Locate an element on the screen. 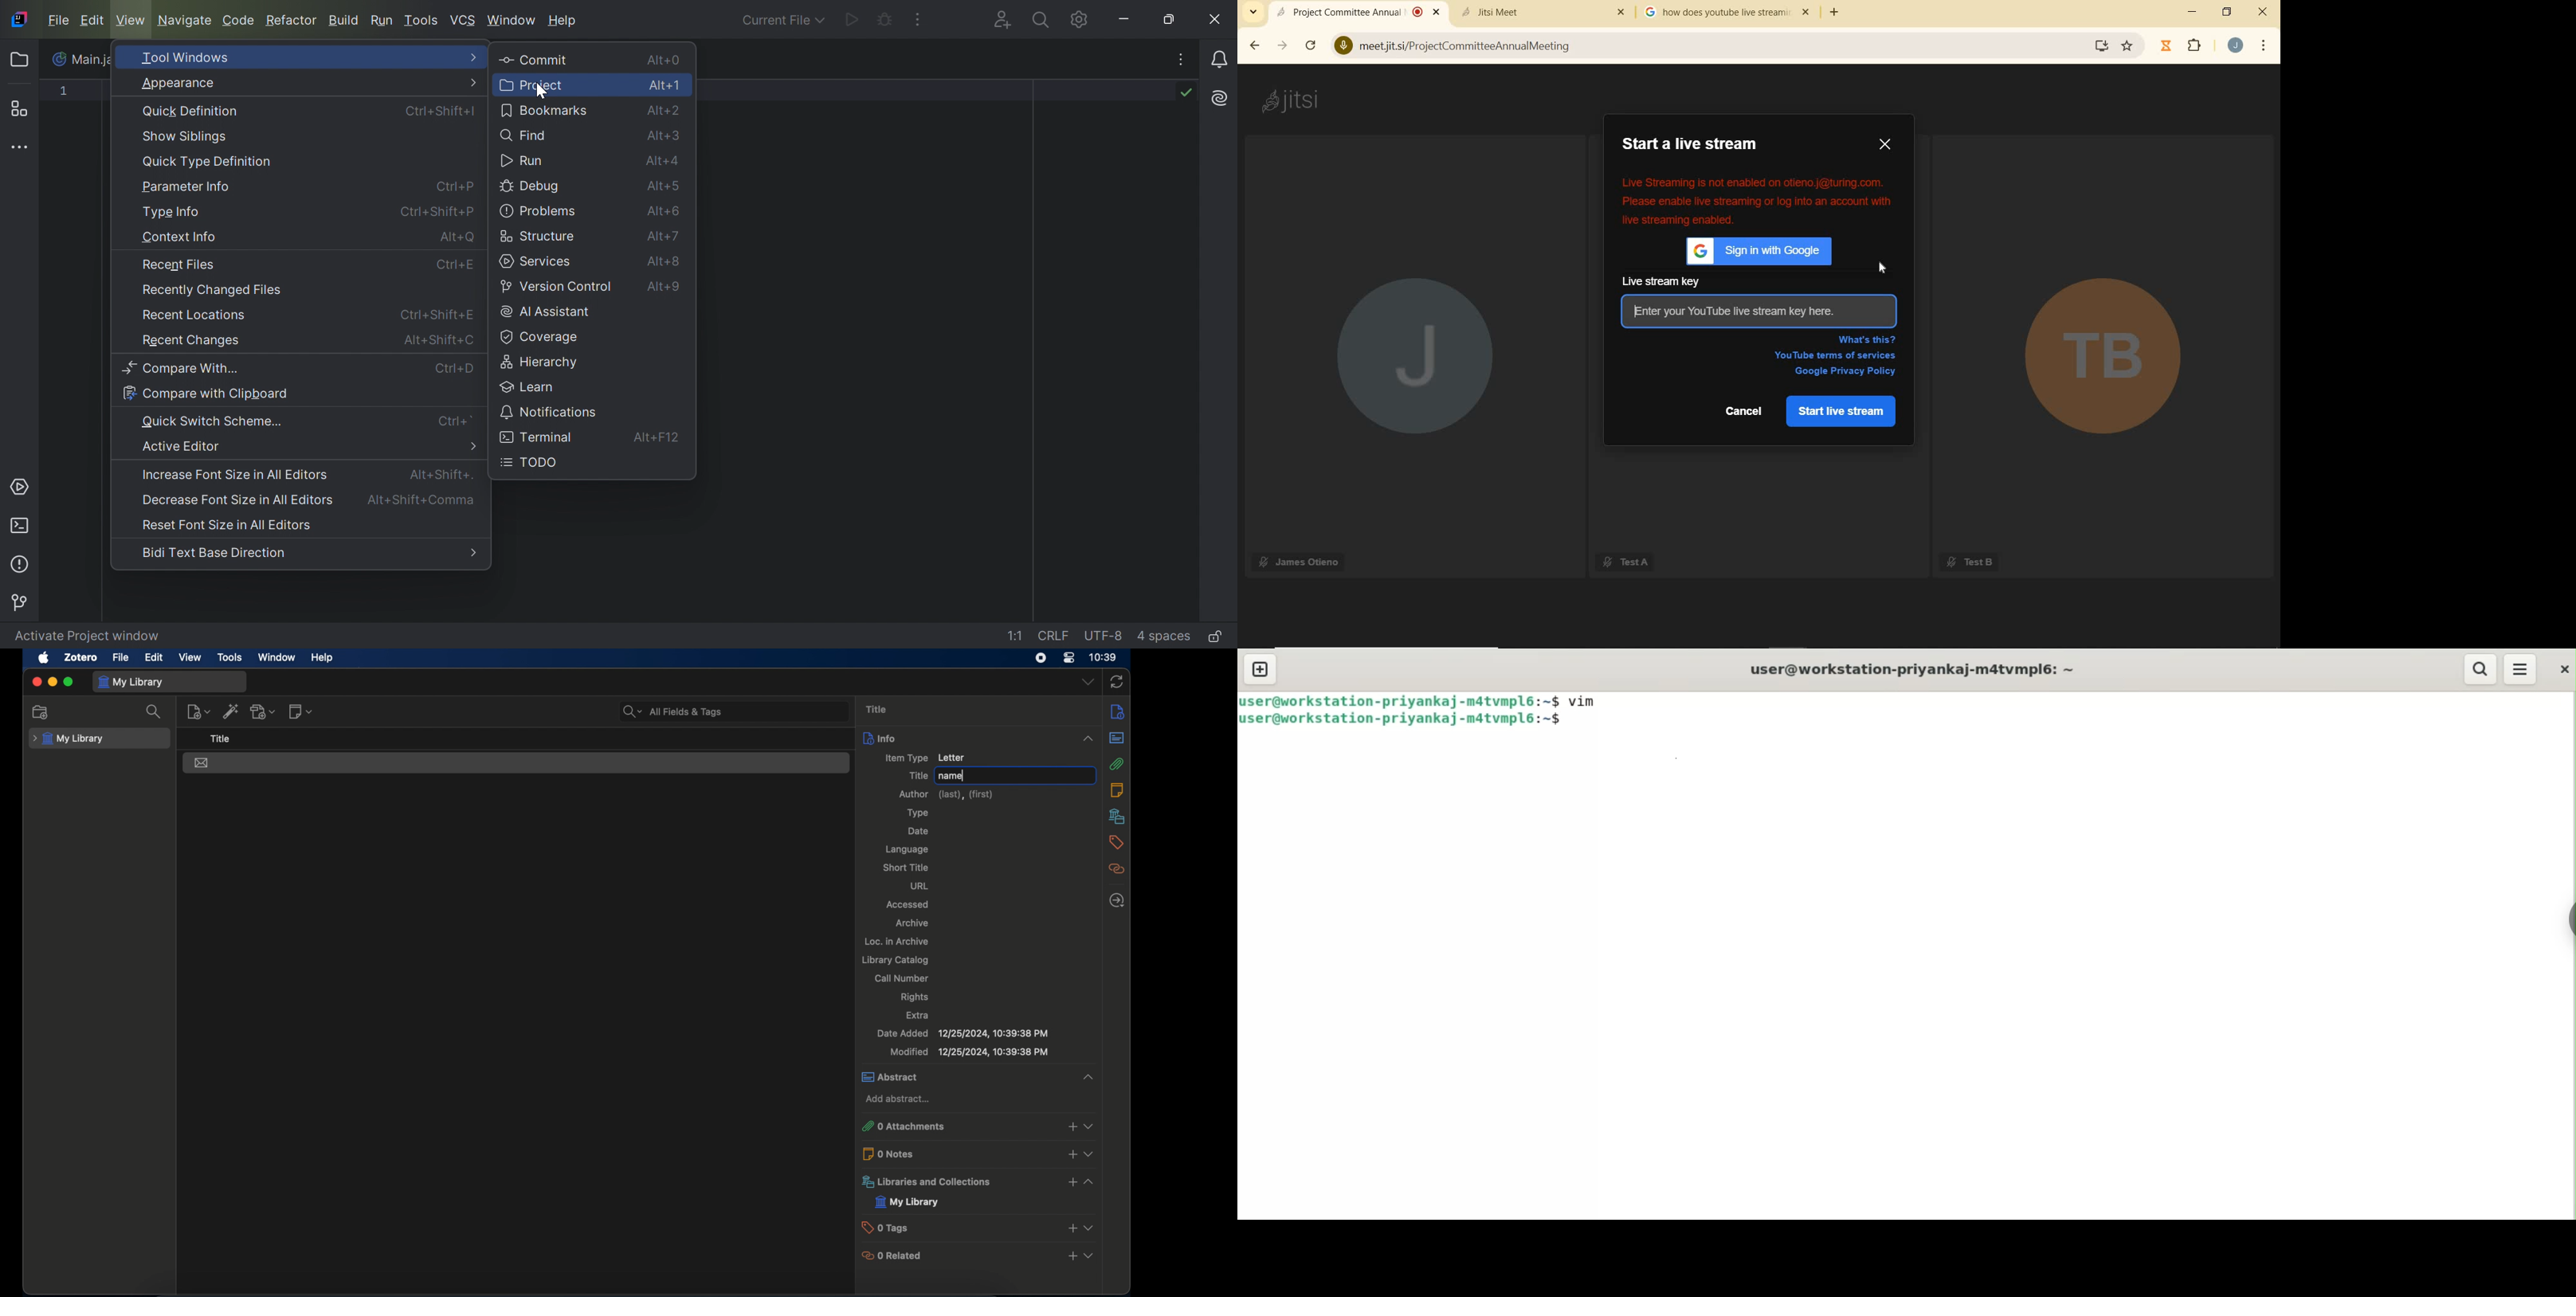 The width and height of the screenshot is (2576, 1316). Alt+0 is located at coordinates (661, 60).